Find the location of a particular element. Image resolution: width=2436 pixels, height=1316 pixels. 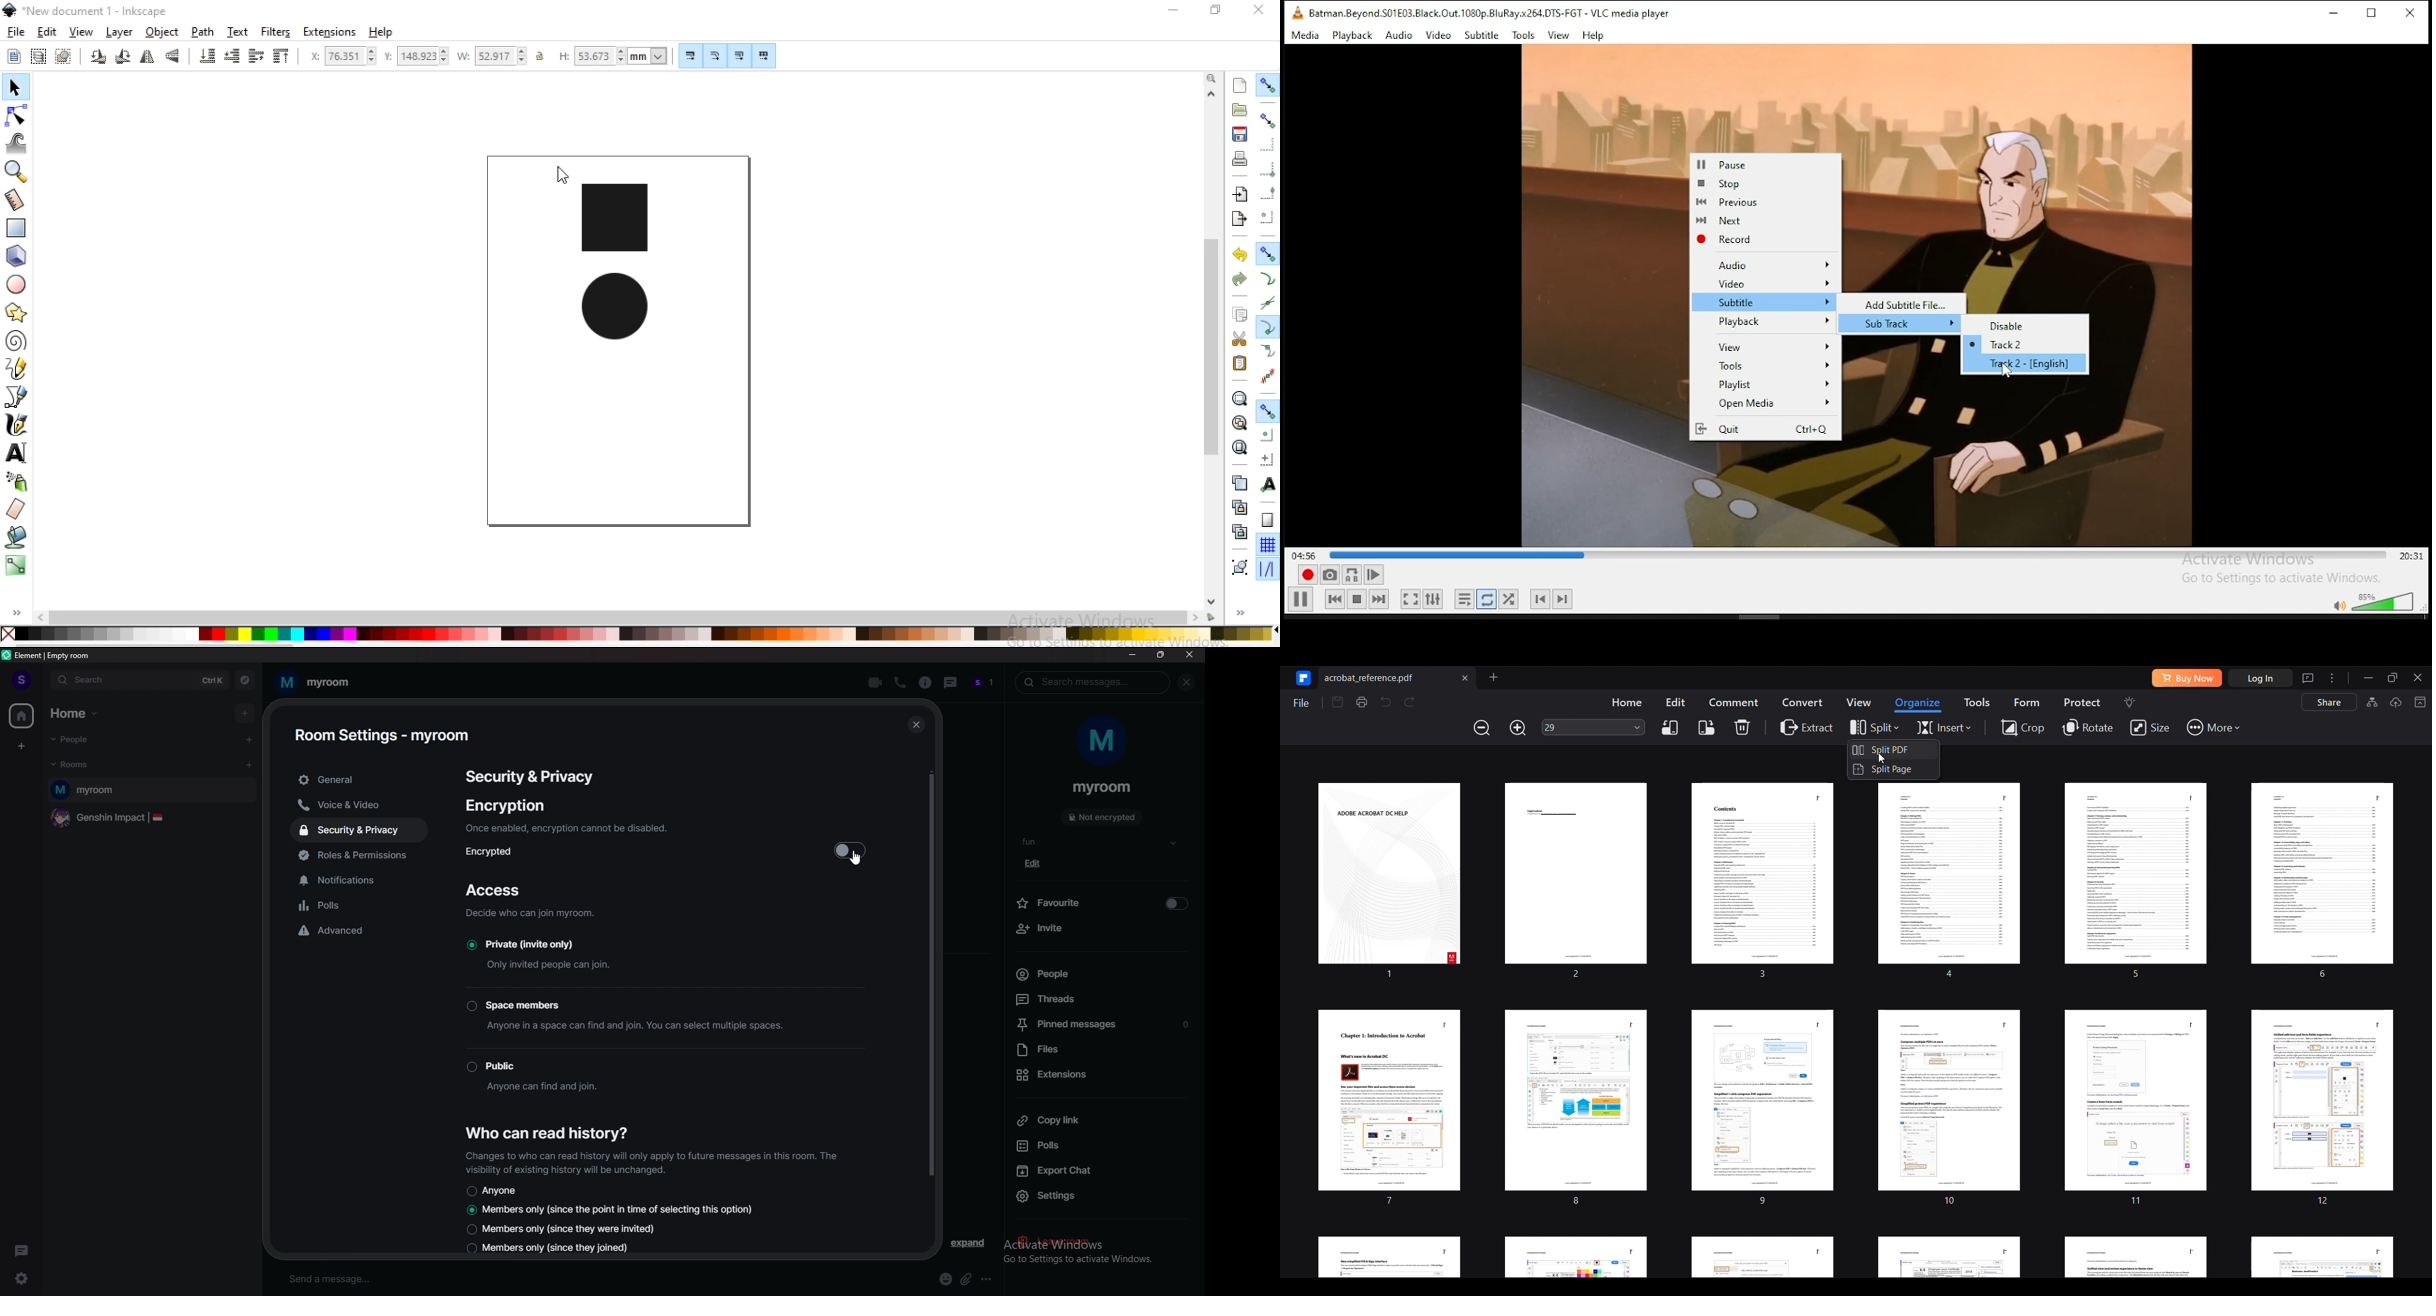

pinned messages is located at coordinates (1106, 1023).